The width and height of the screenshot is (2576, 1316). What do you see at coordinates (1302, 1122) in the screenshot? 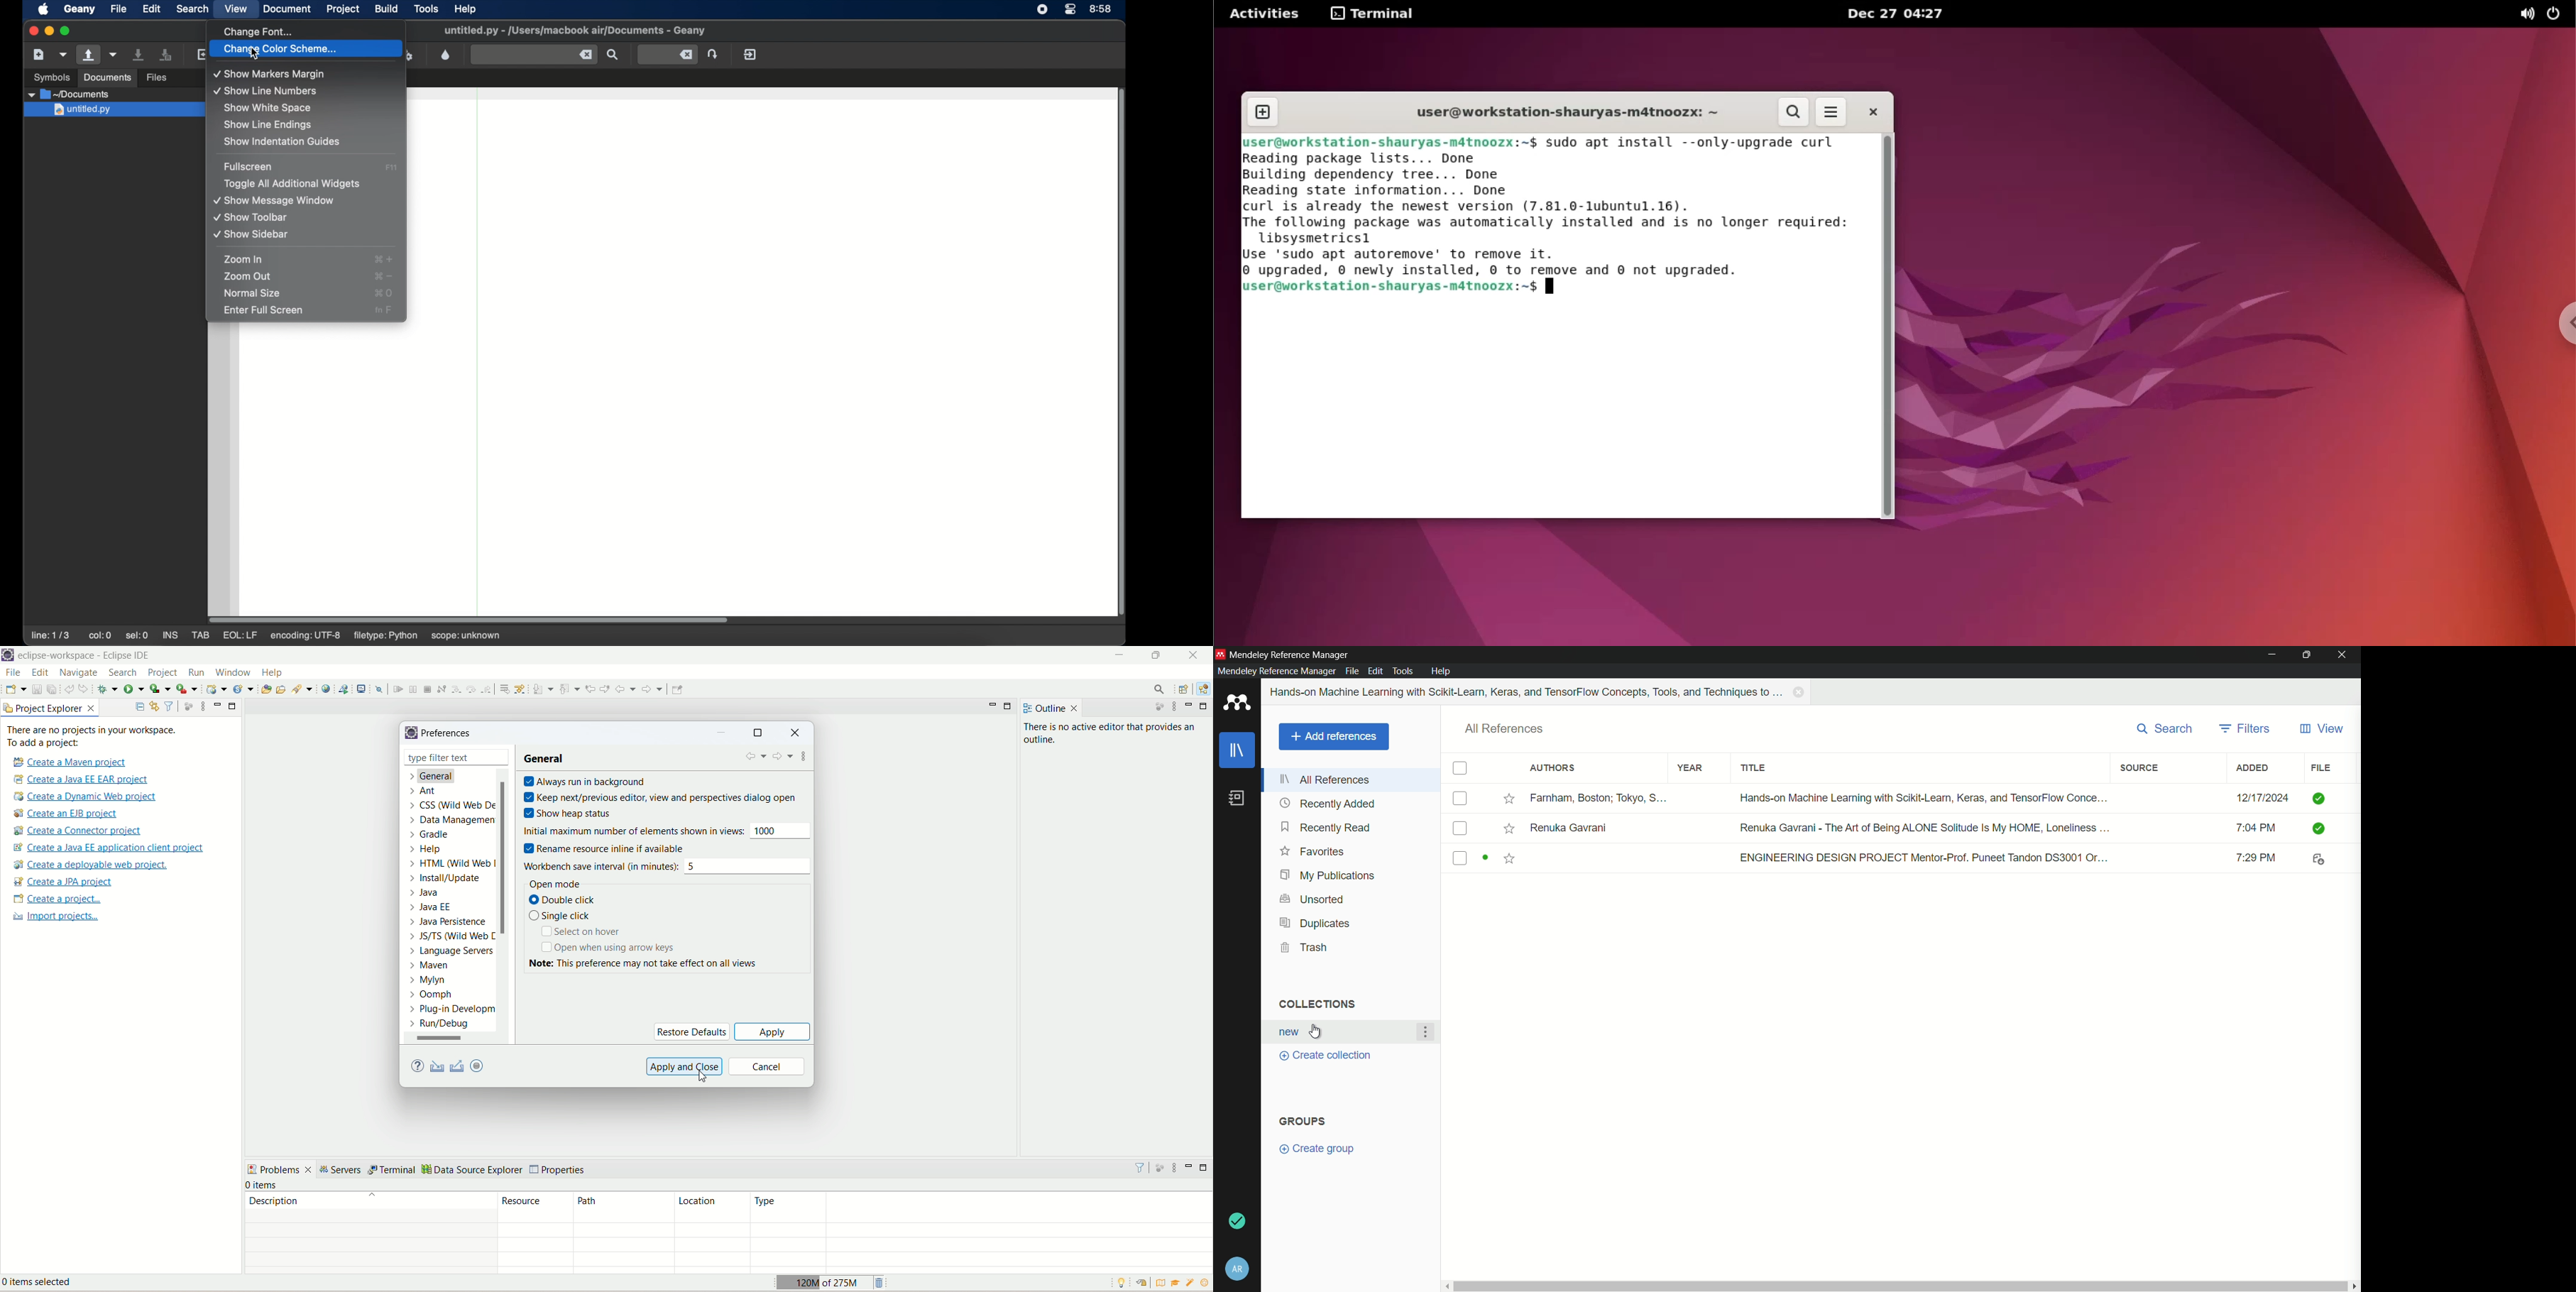
I see `groups` at bounding box center [1302, 1122].